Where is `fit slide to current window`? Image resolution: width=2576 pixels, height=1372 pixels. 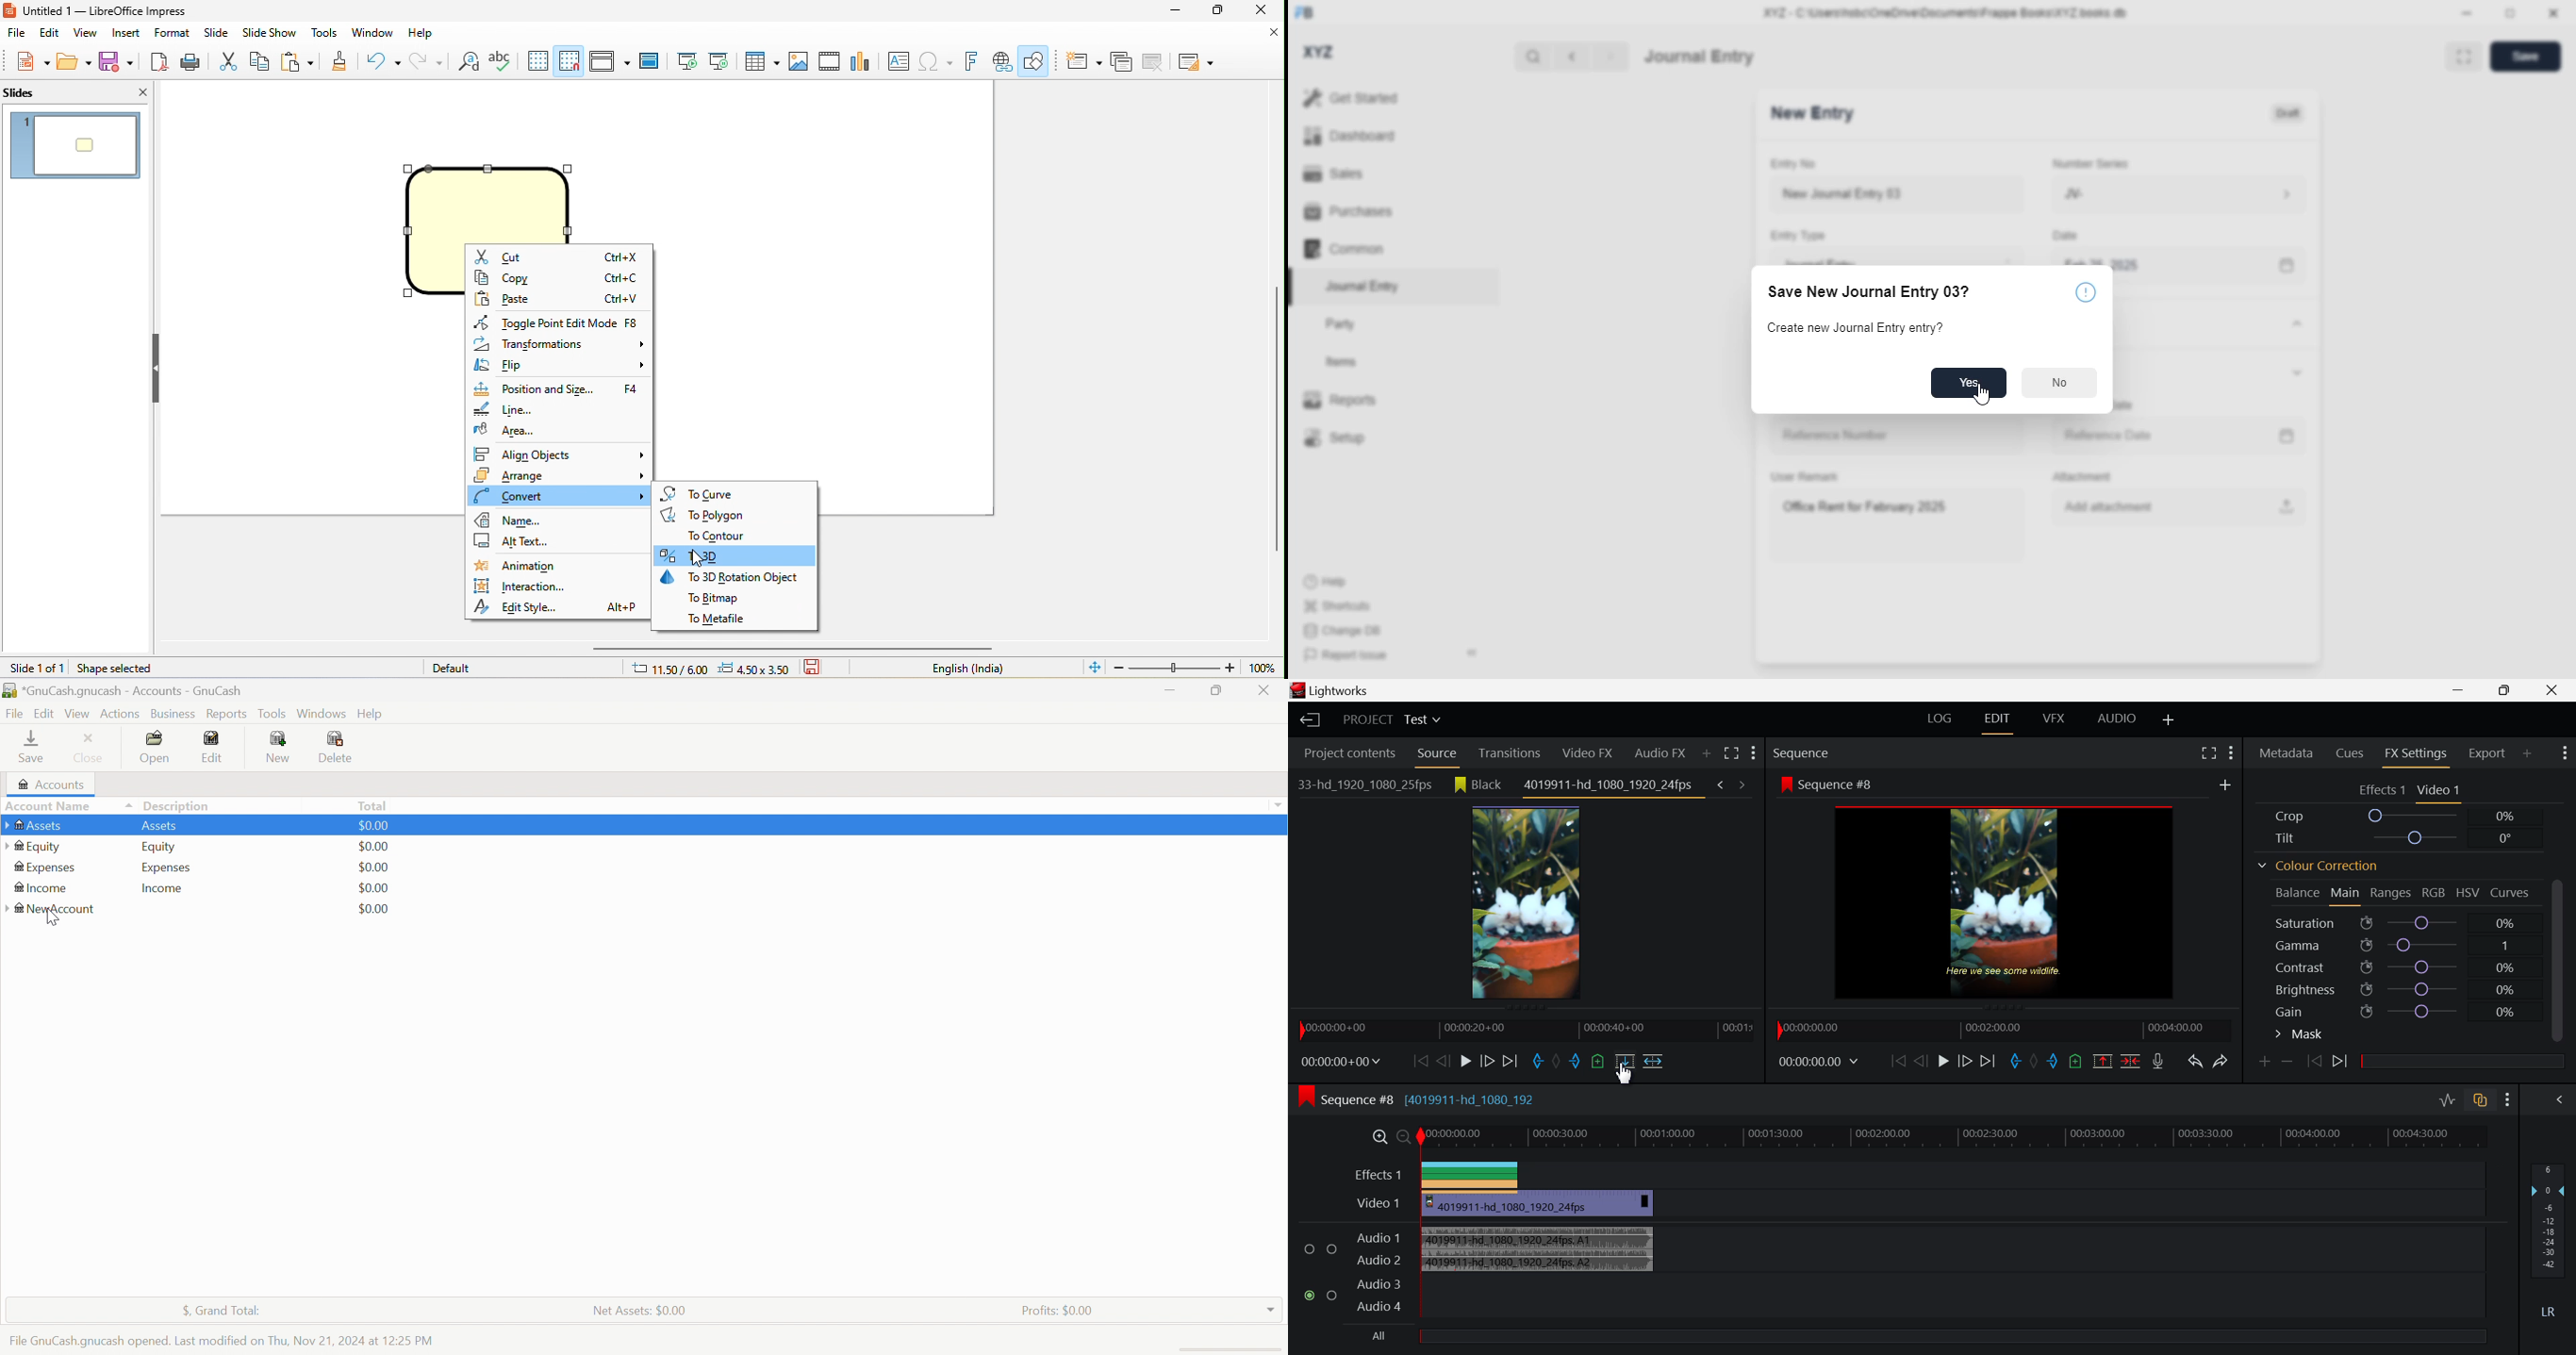
fit slide to current window is located at coordinates (1094, 669).